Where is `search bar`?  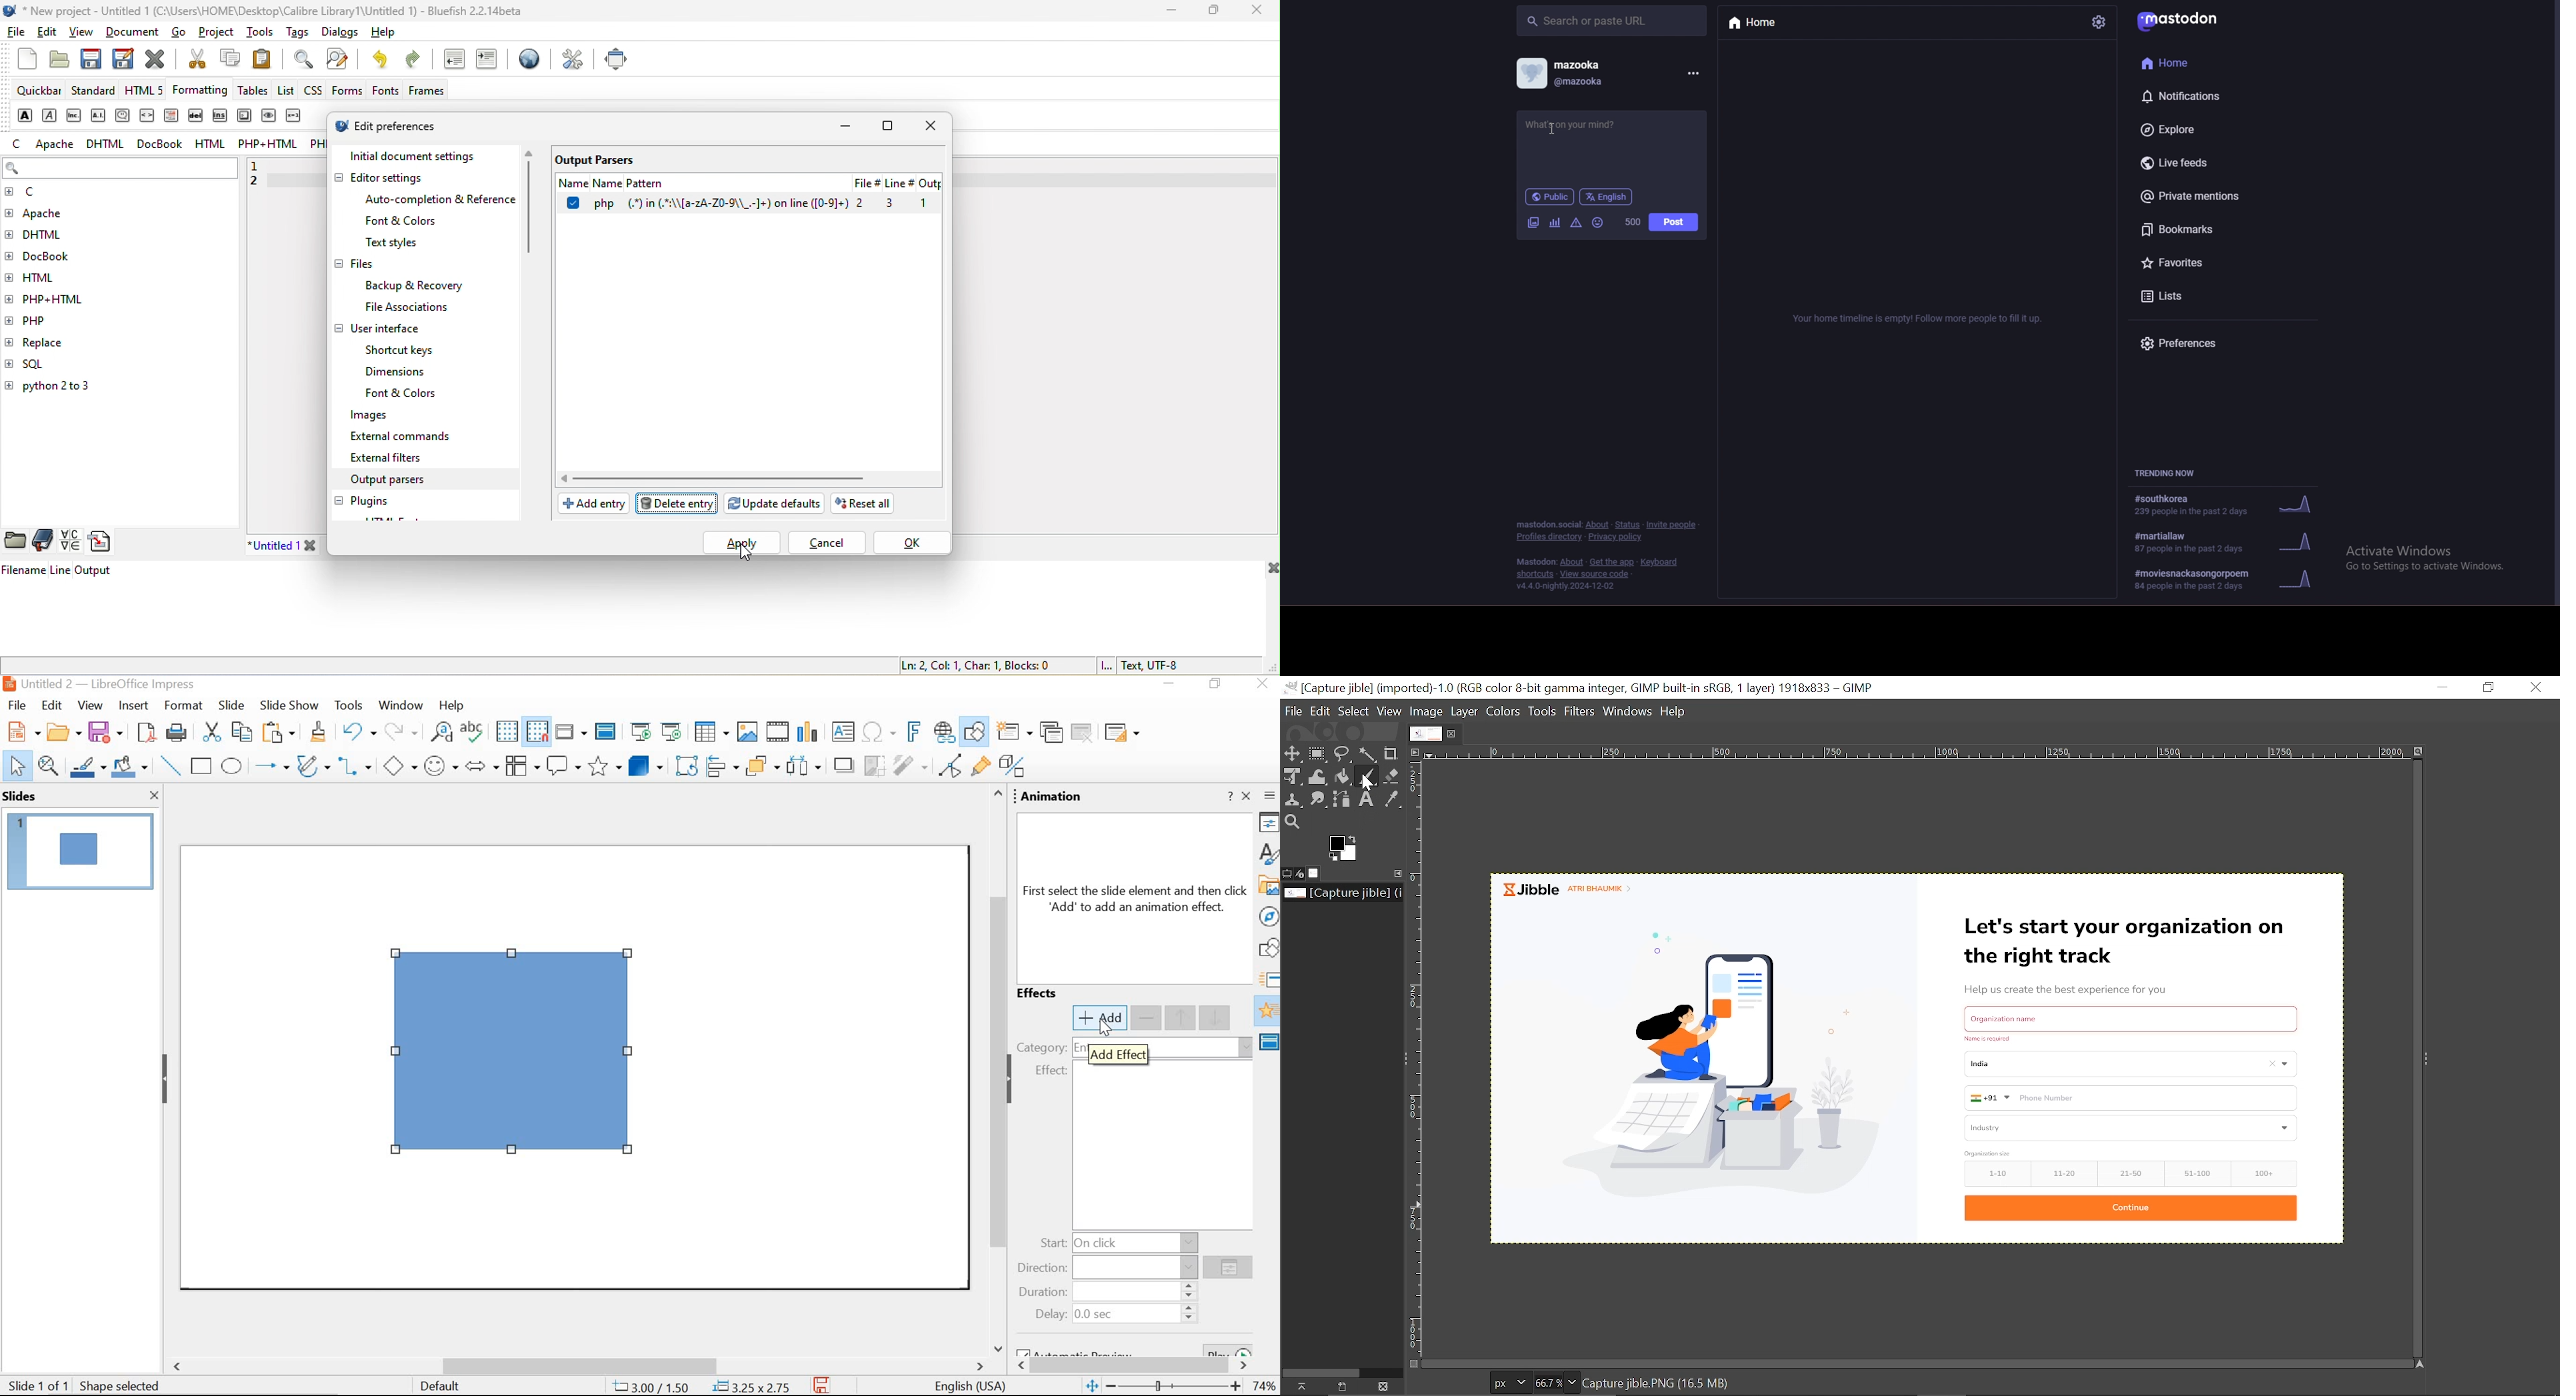 search bar is located at coordinates (1611, 20).